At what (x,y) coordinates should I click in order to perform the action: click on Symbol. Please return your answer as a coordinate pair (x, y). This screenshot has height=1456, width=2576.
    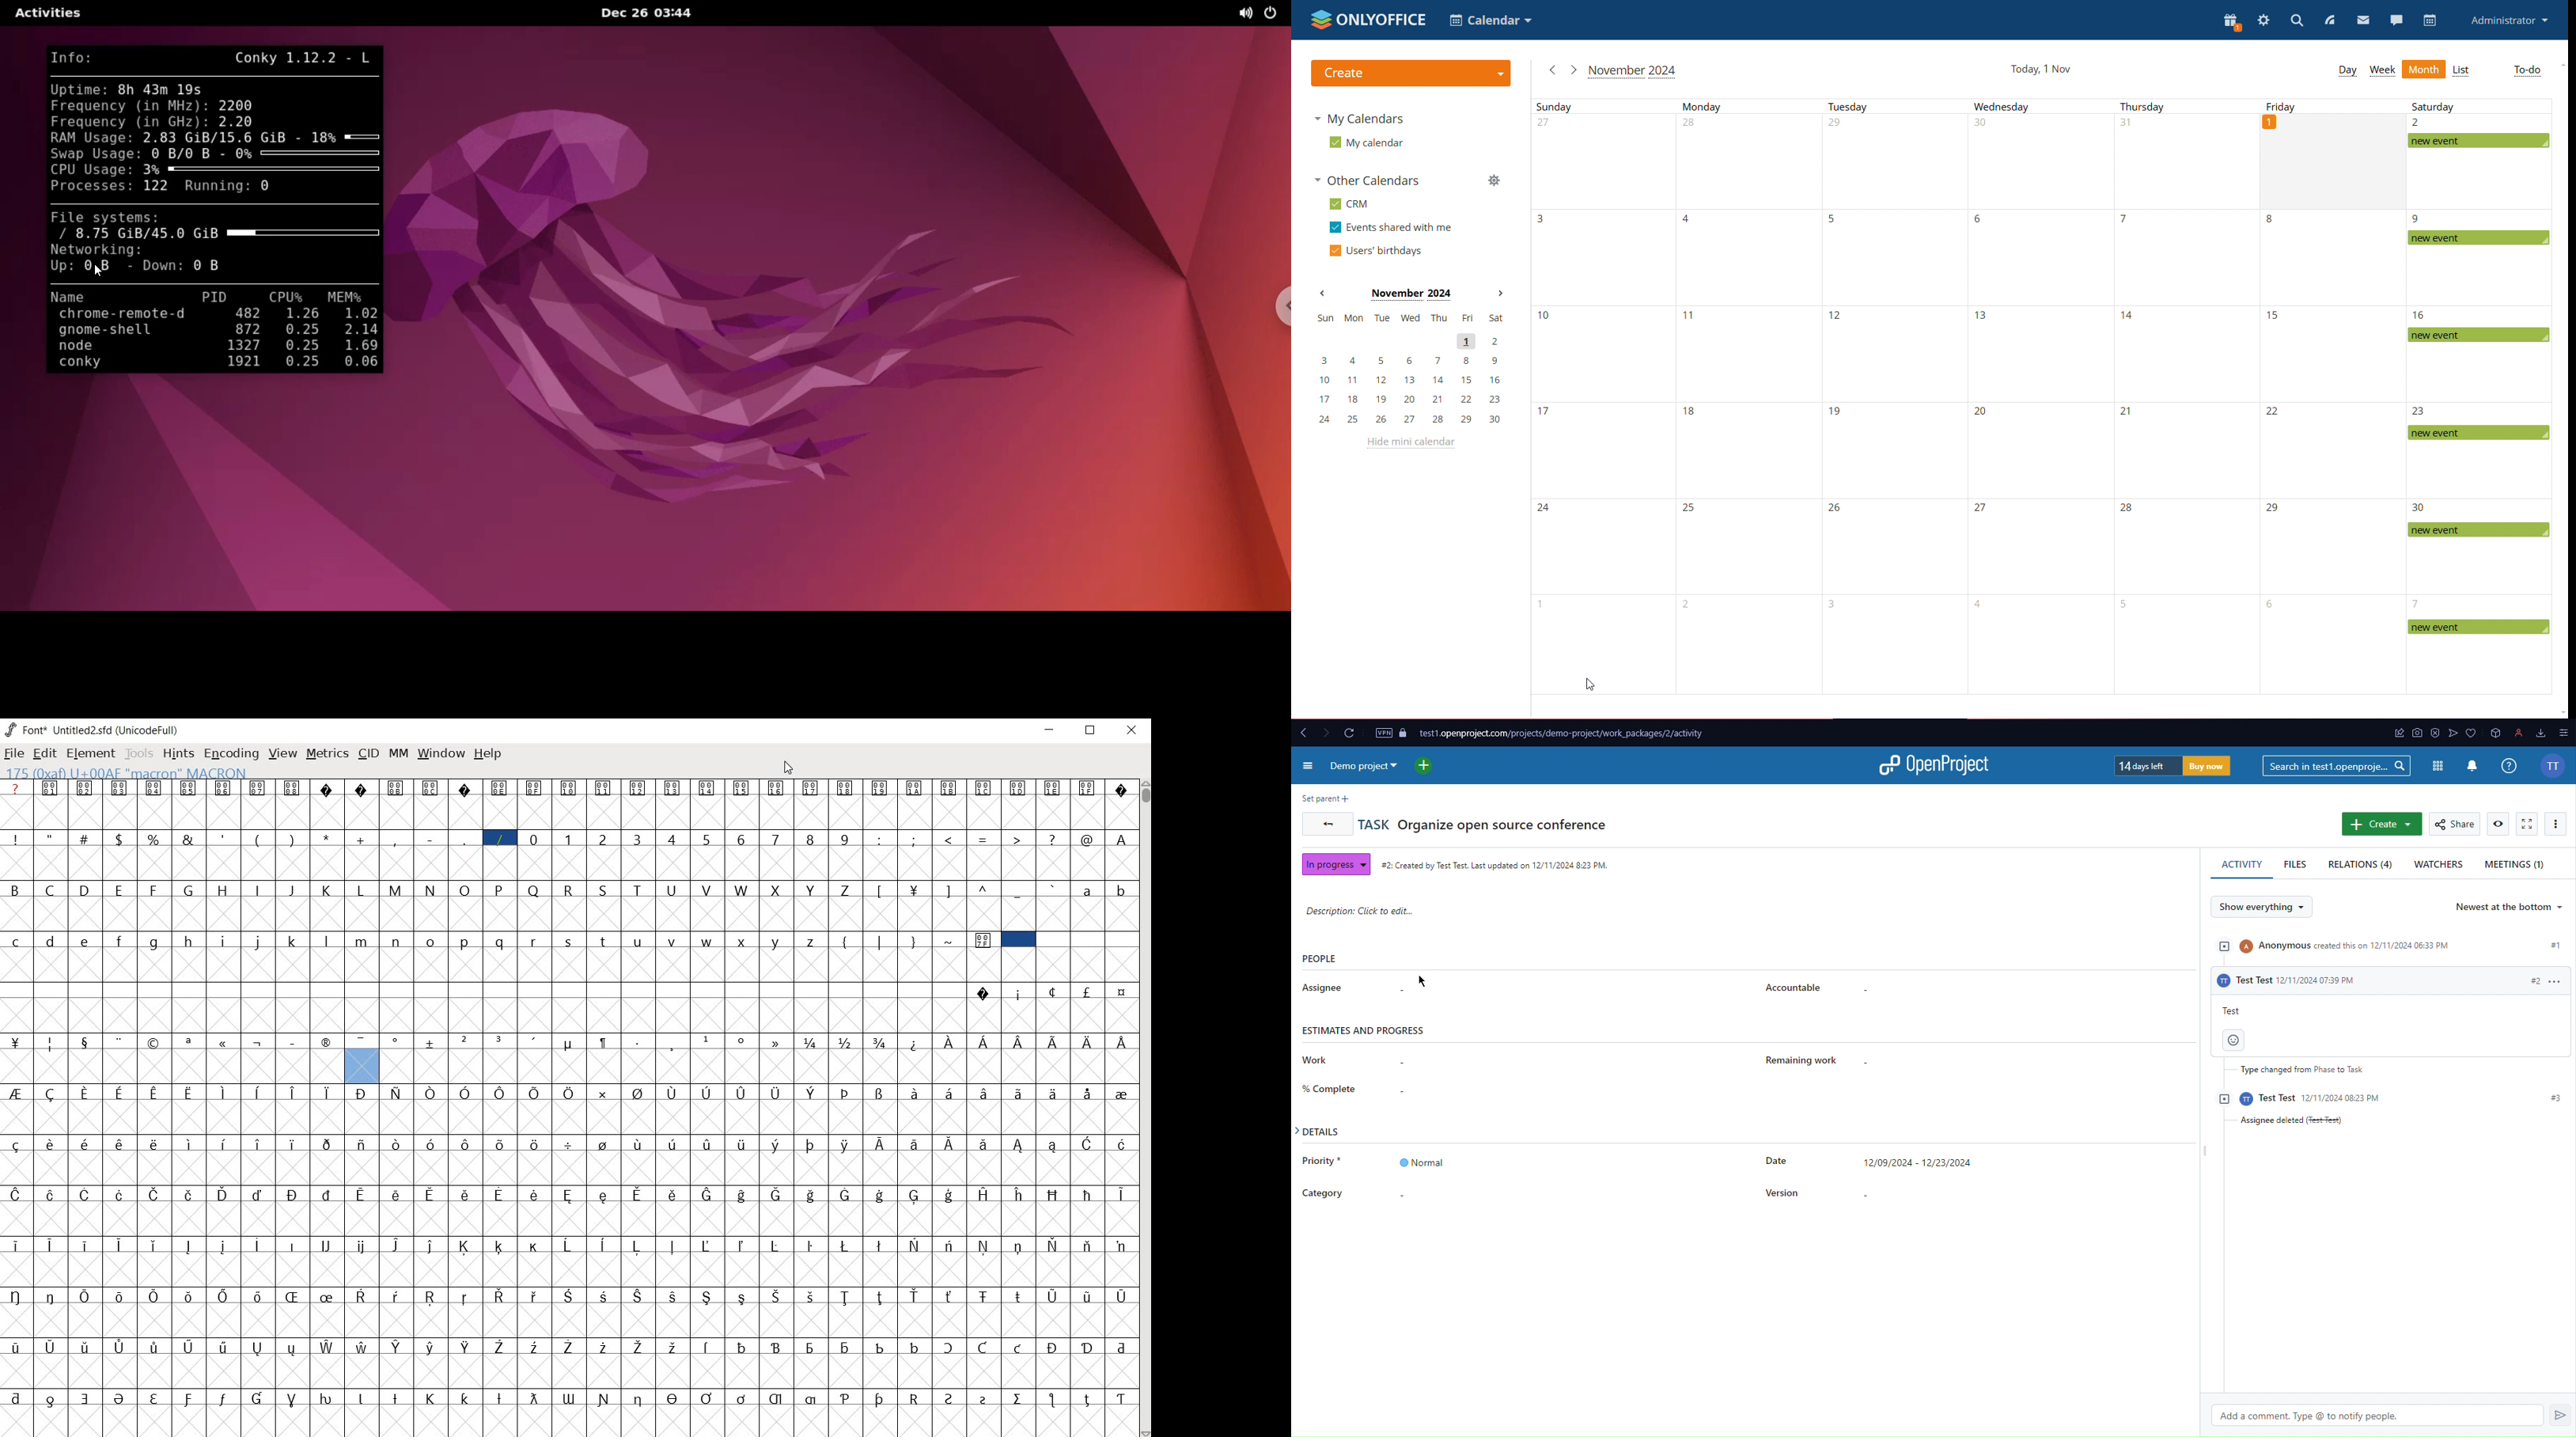
    Looking at the image, I should click on (915, 1398).